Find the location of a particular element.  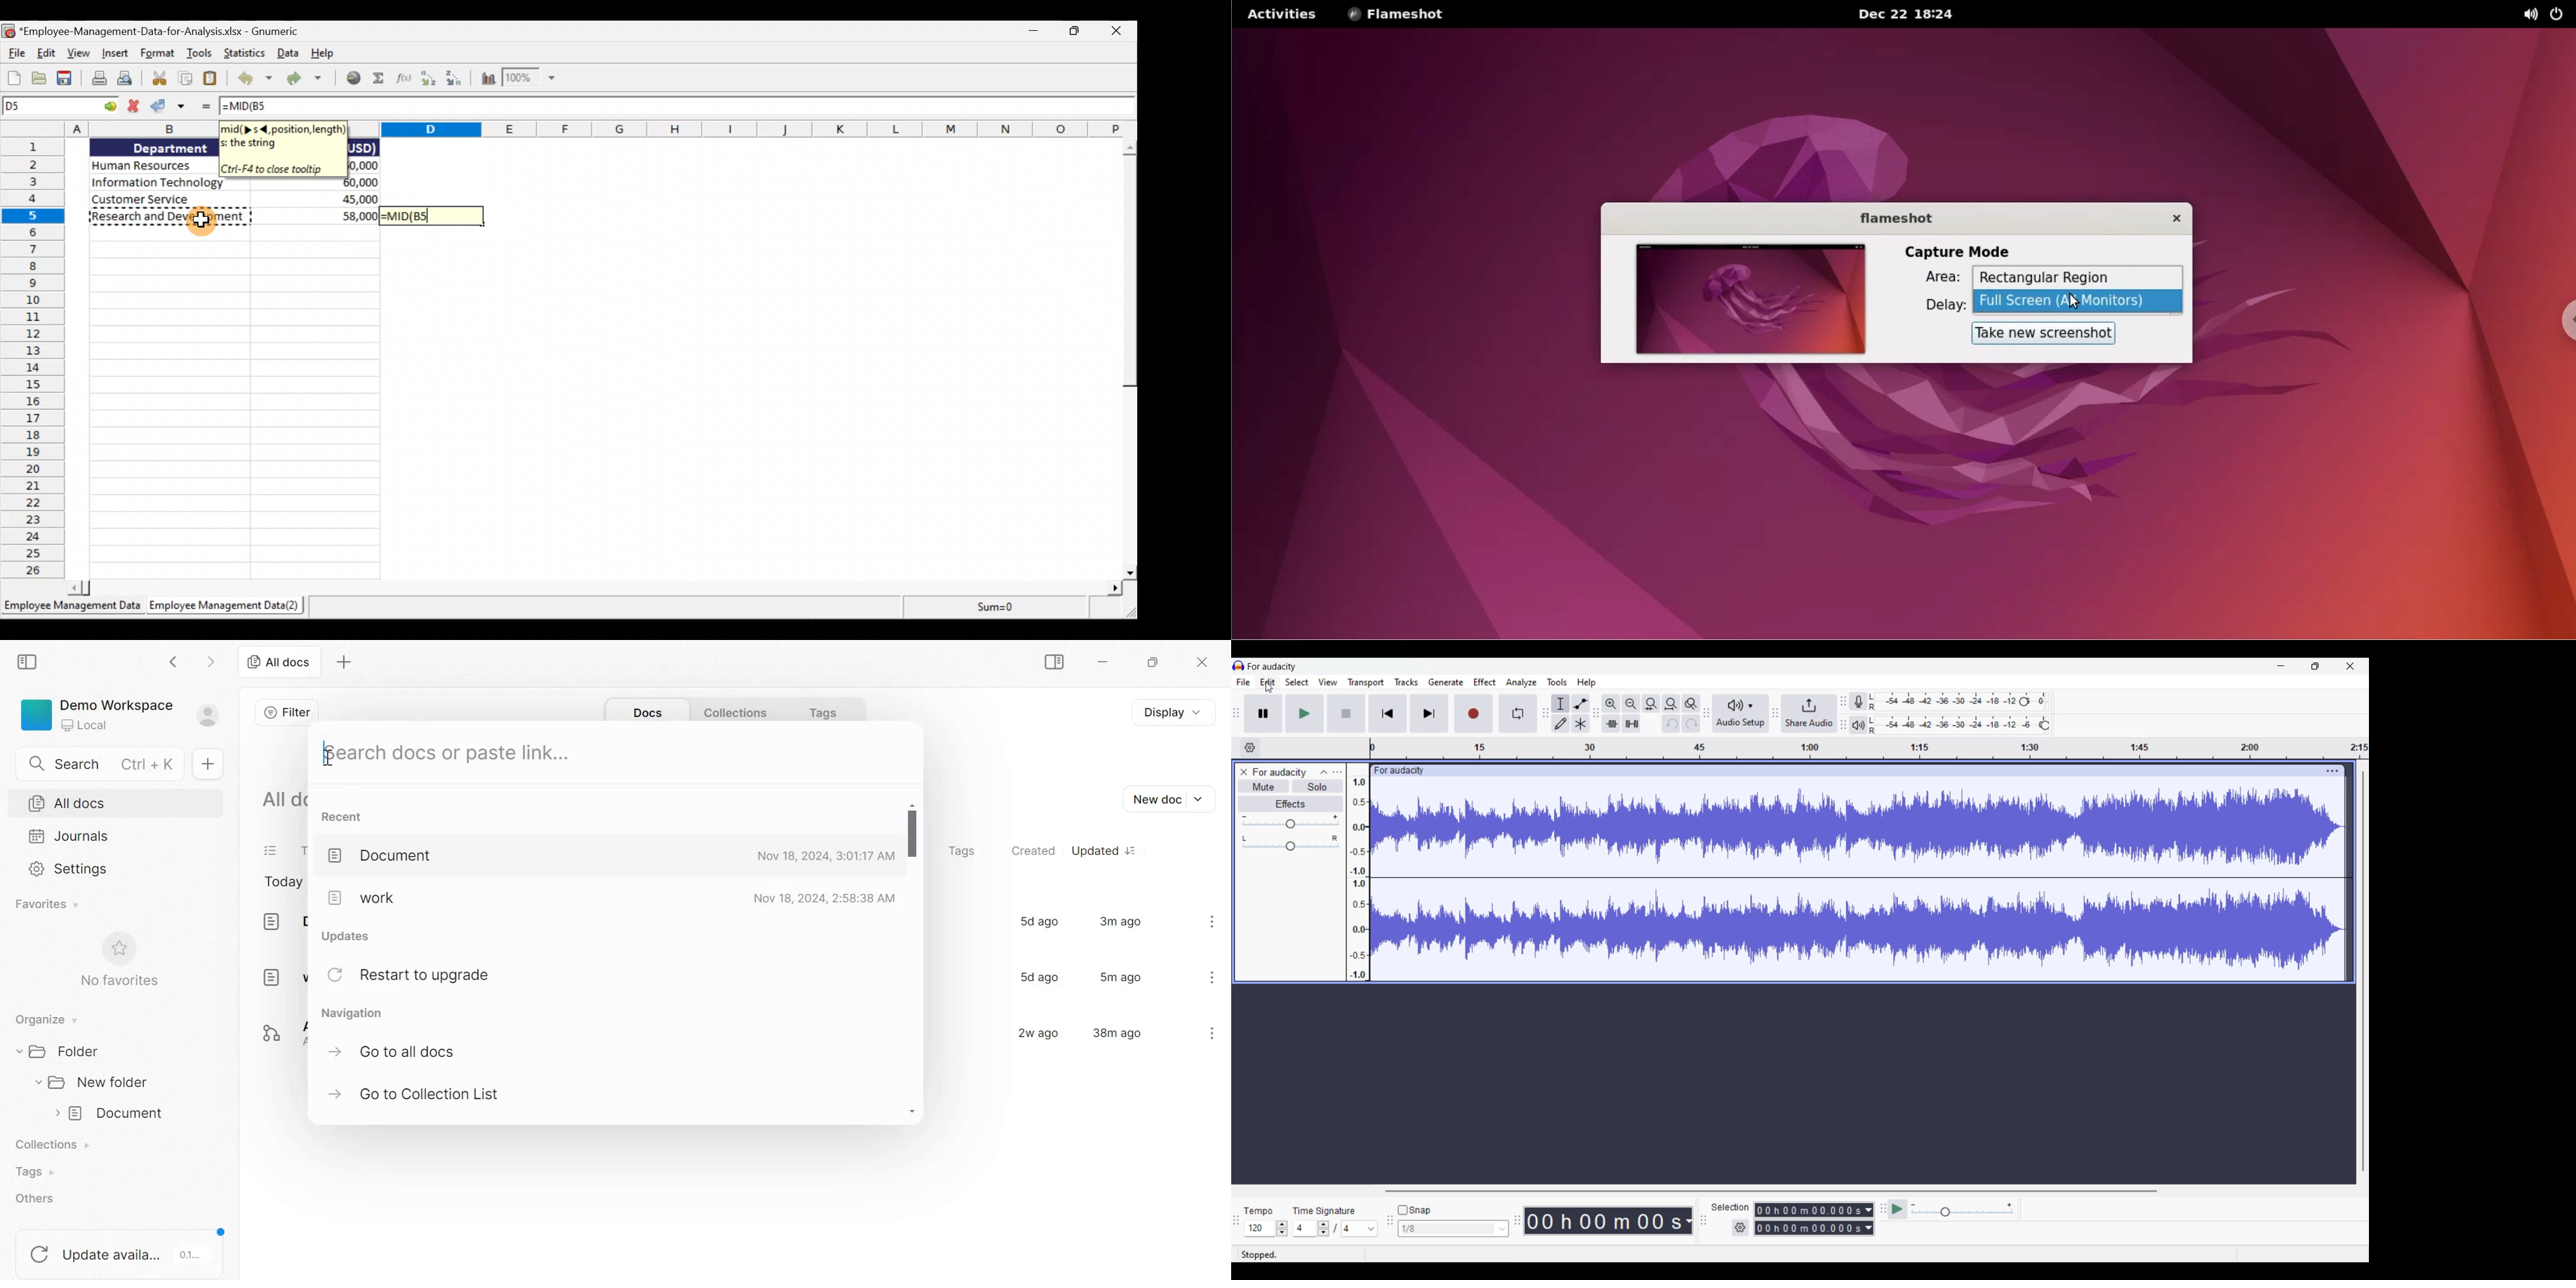

Change position of respective level is located at coordinates (1843, 712).